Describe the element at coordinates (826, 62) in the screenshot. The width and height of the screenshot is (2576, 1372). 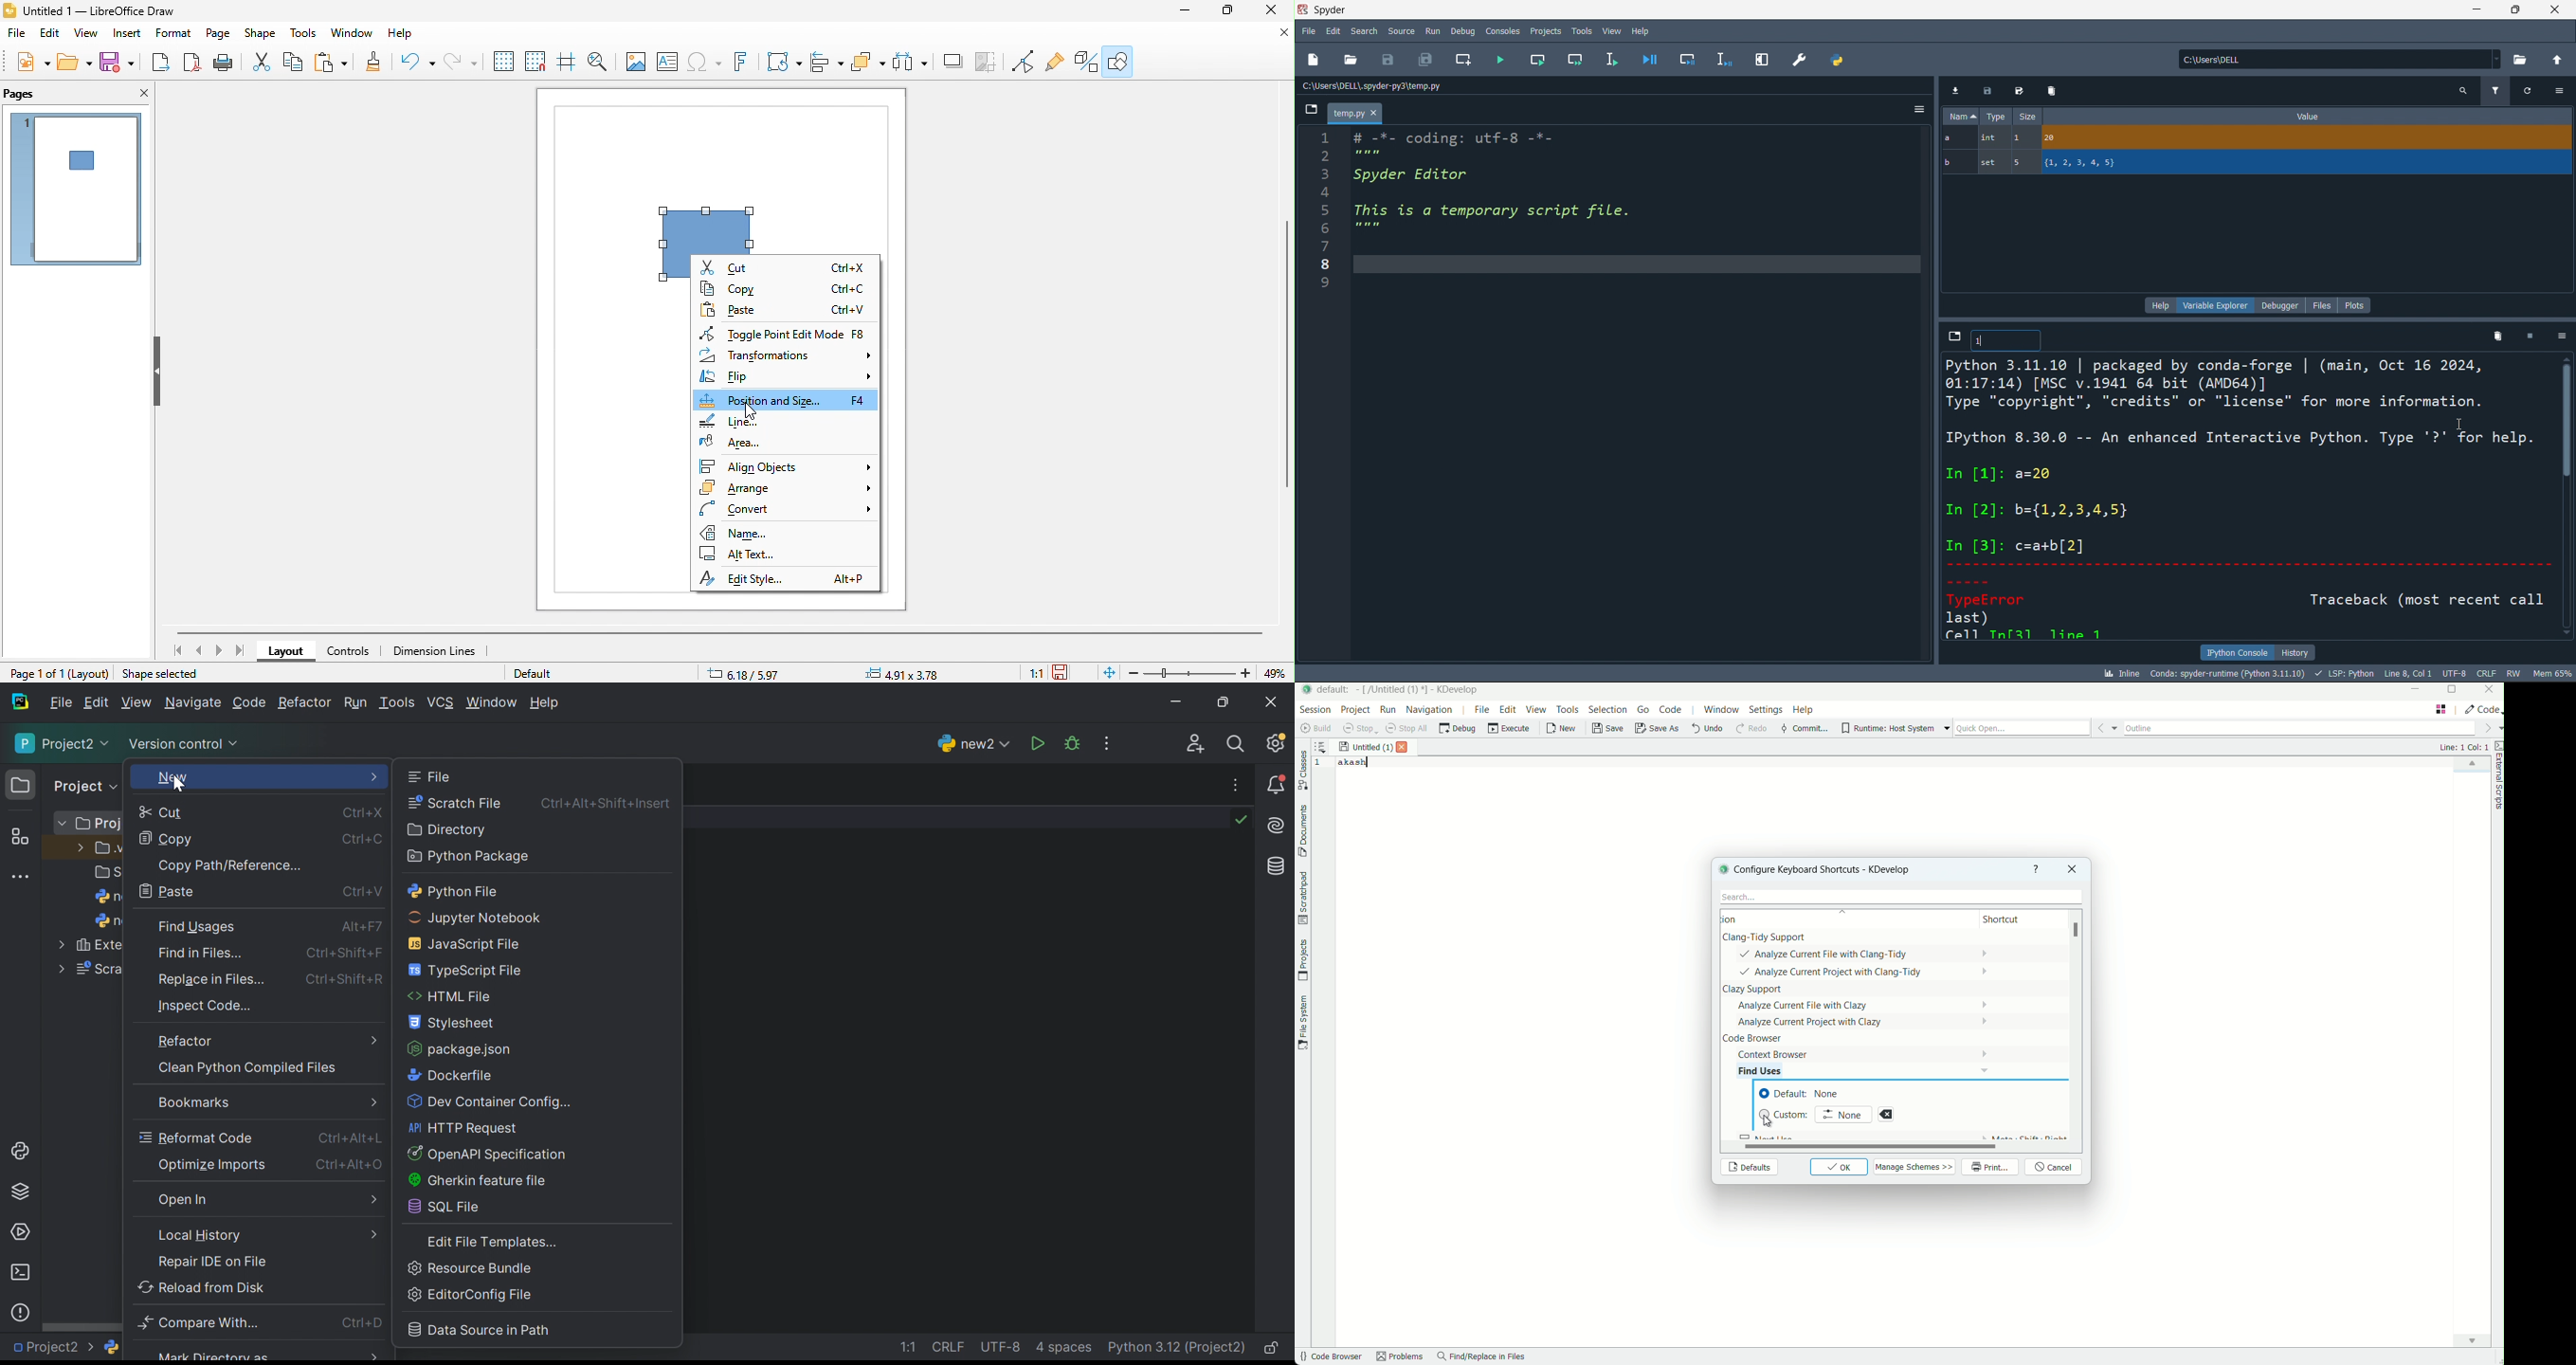
I see `align object` at that location.